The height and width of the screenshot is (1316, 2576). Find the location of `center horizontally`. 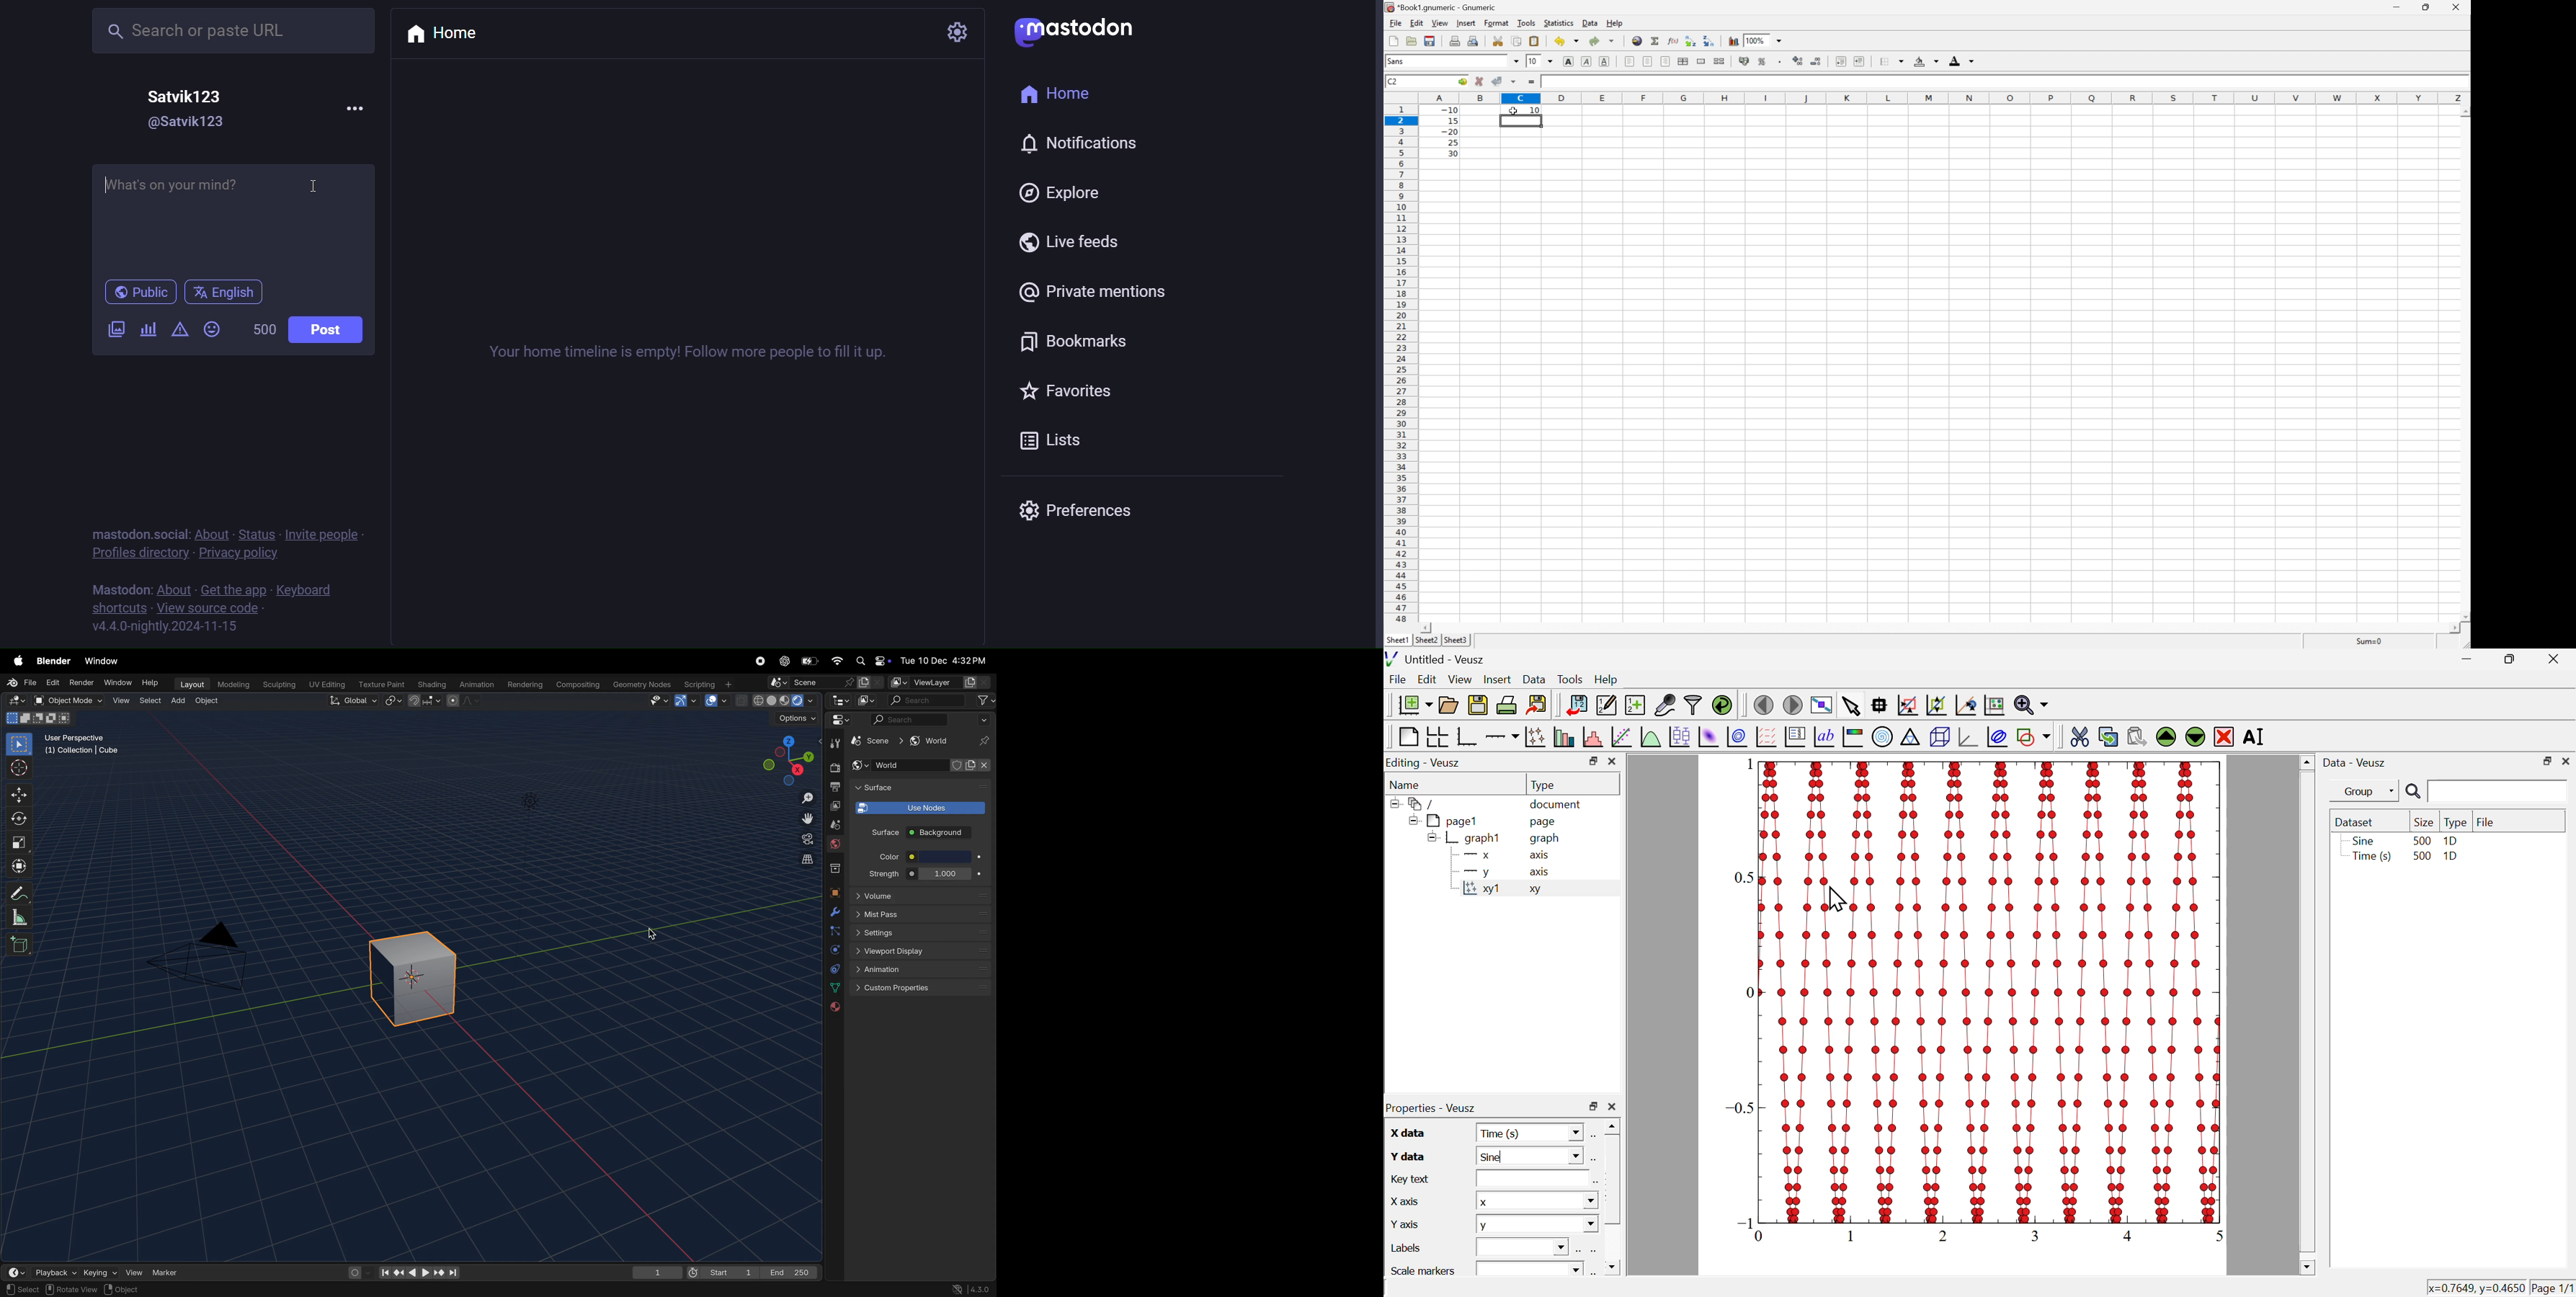

center horizontally is located at coordinates (1648, 61).